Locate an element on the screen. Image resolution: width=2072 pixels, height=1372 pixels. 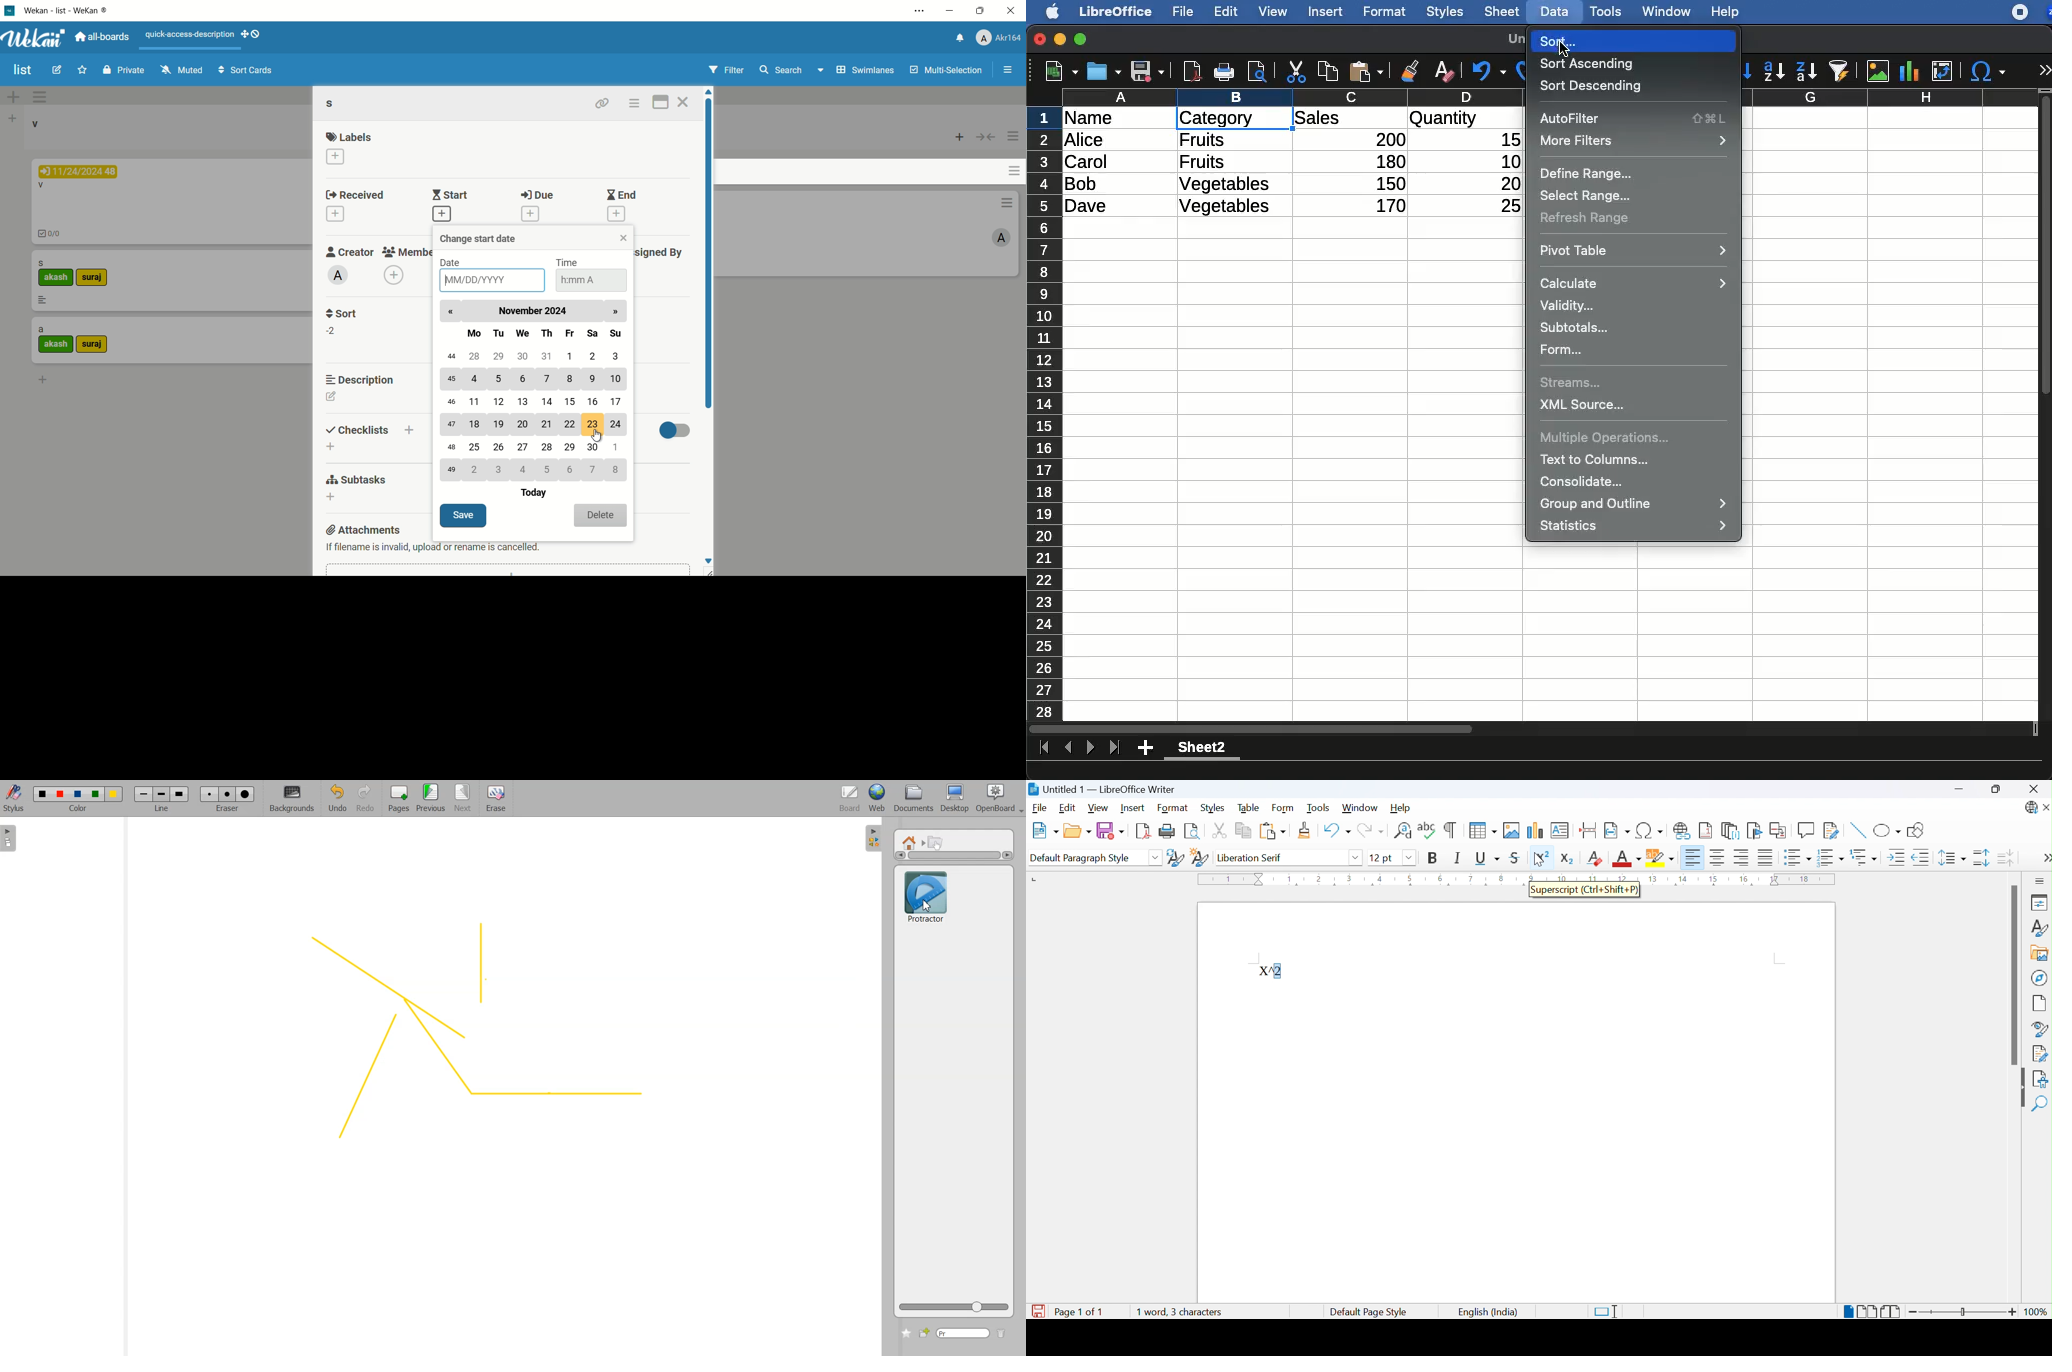
Sidebar settings is located at coordinates (2040, 882).